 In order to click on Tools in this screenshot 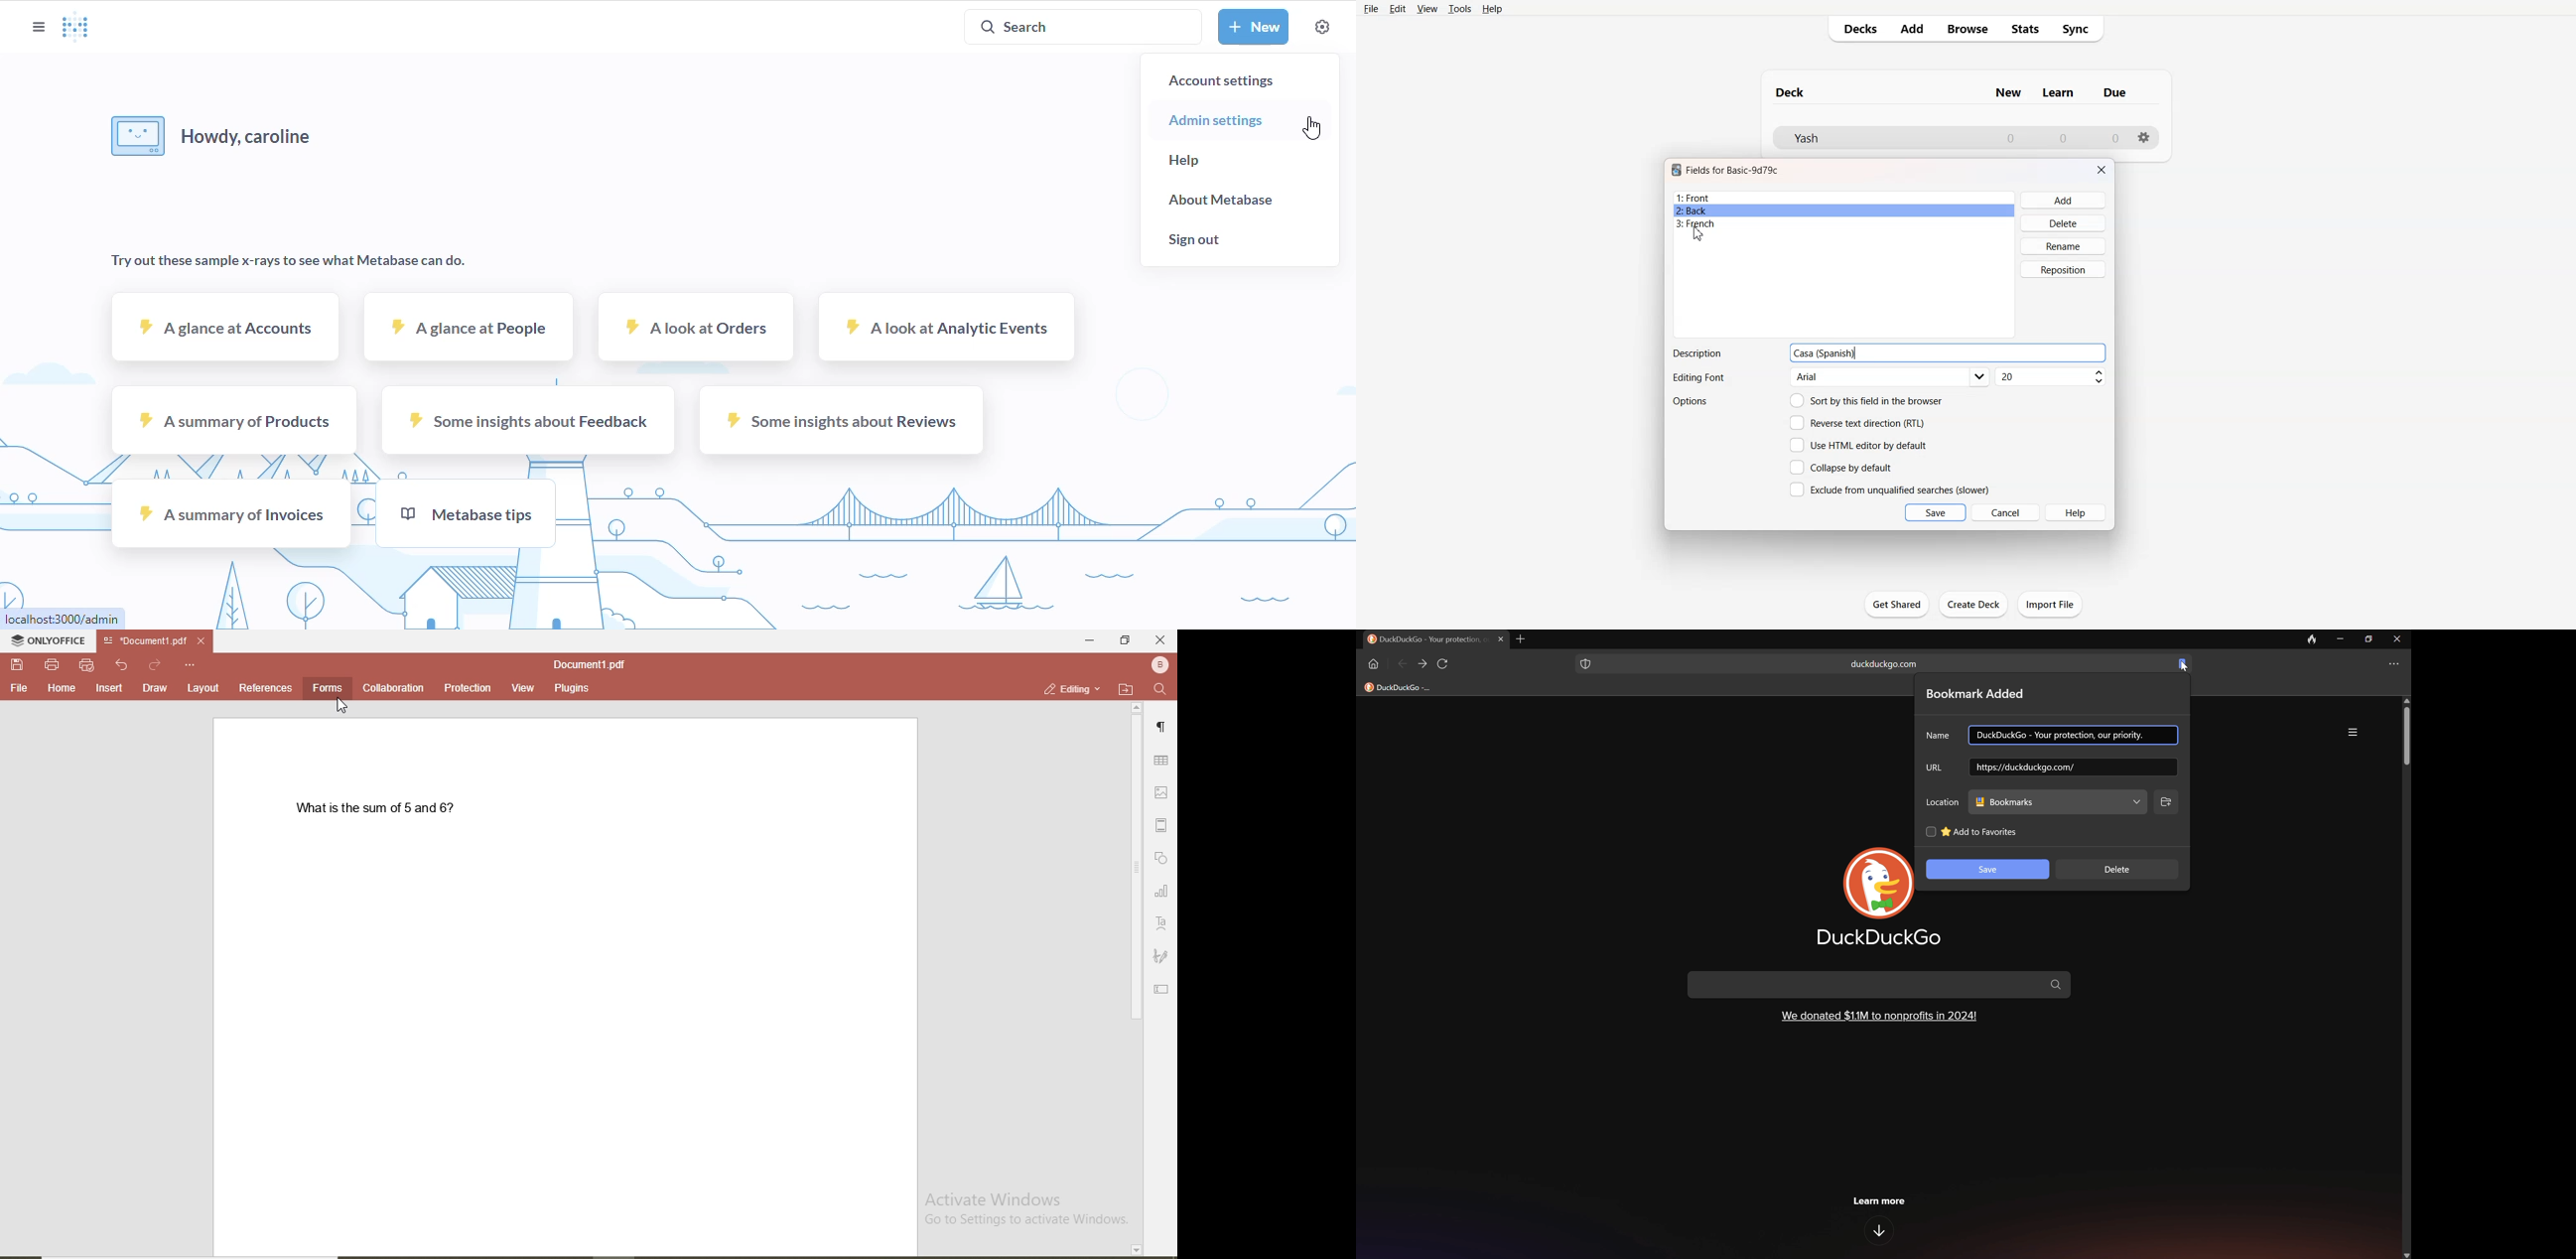, I will do `click(1460, 8)`.